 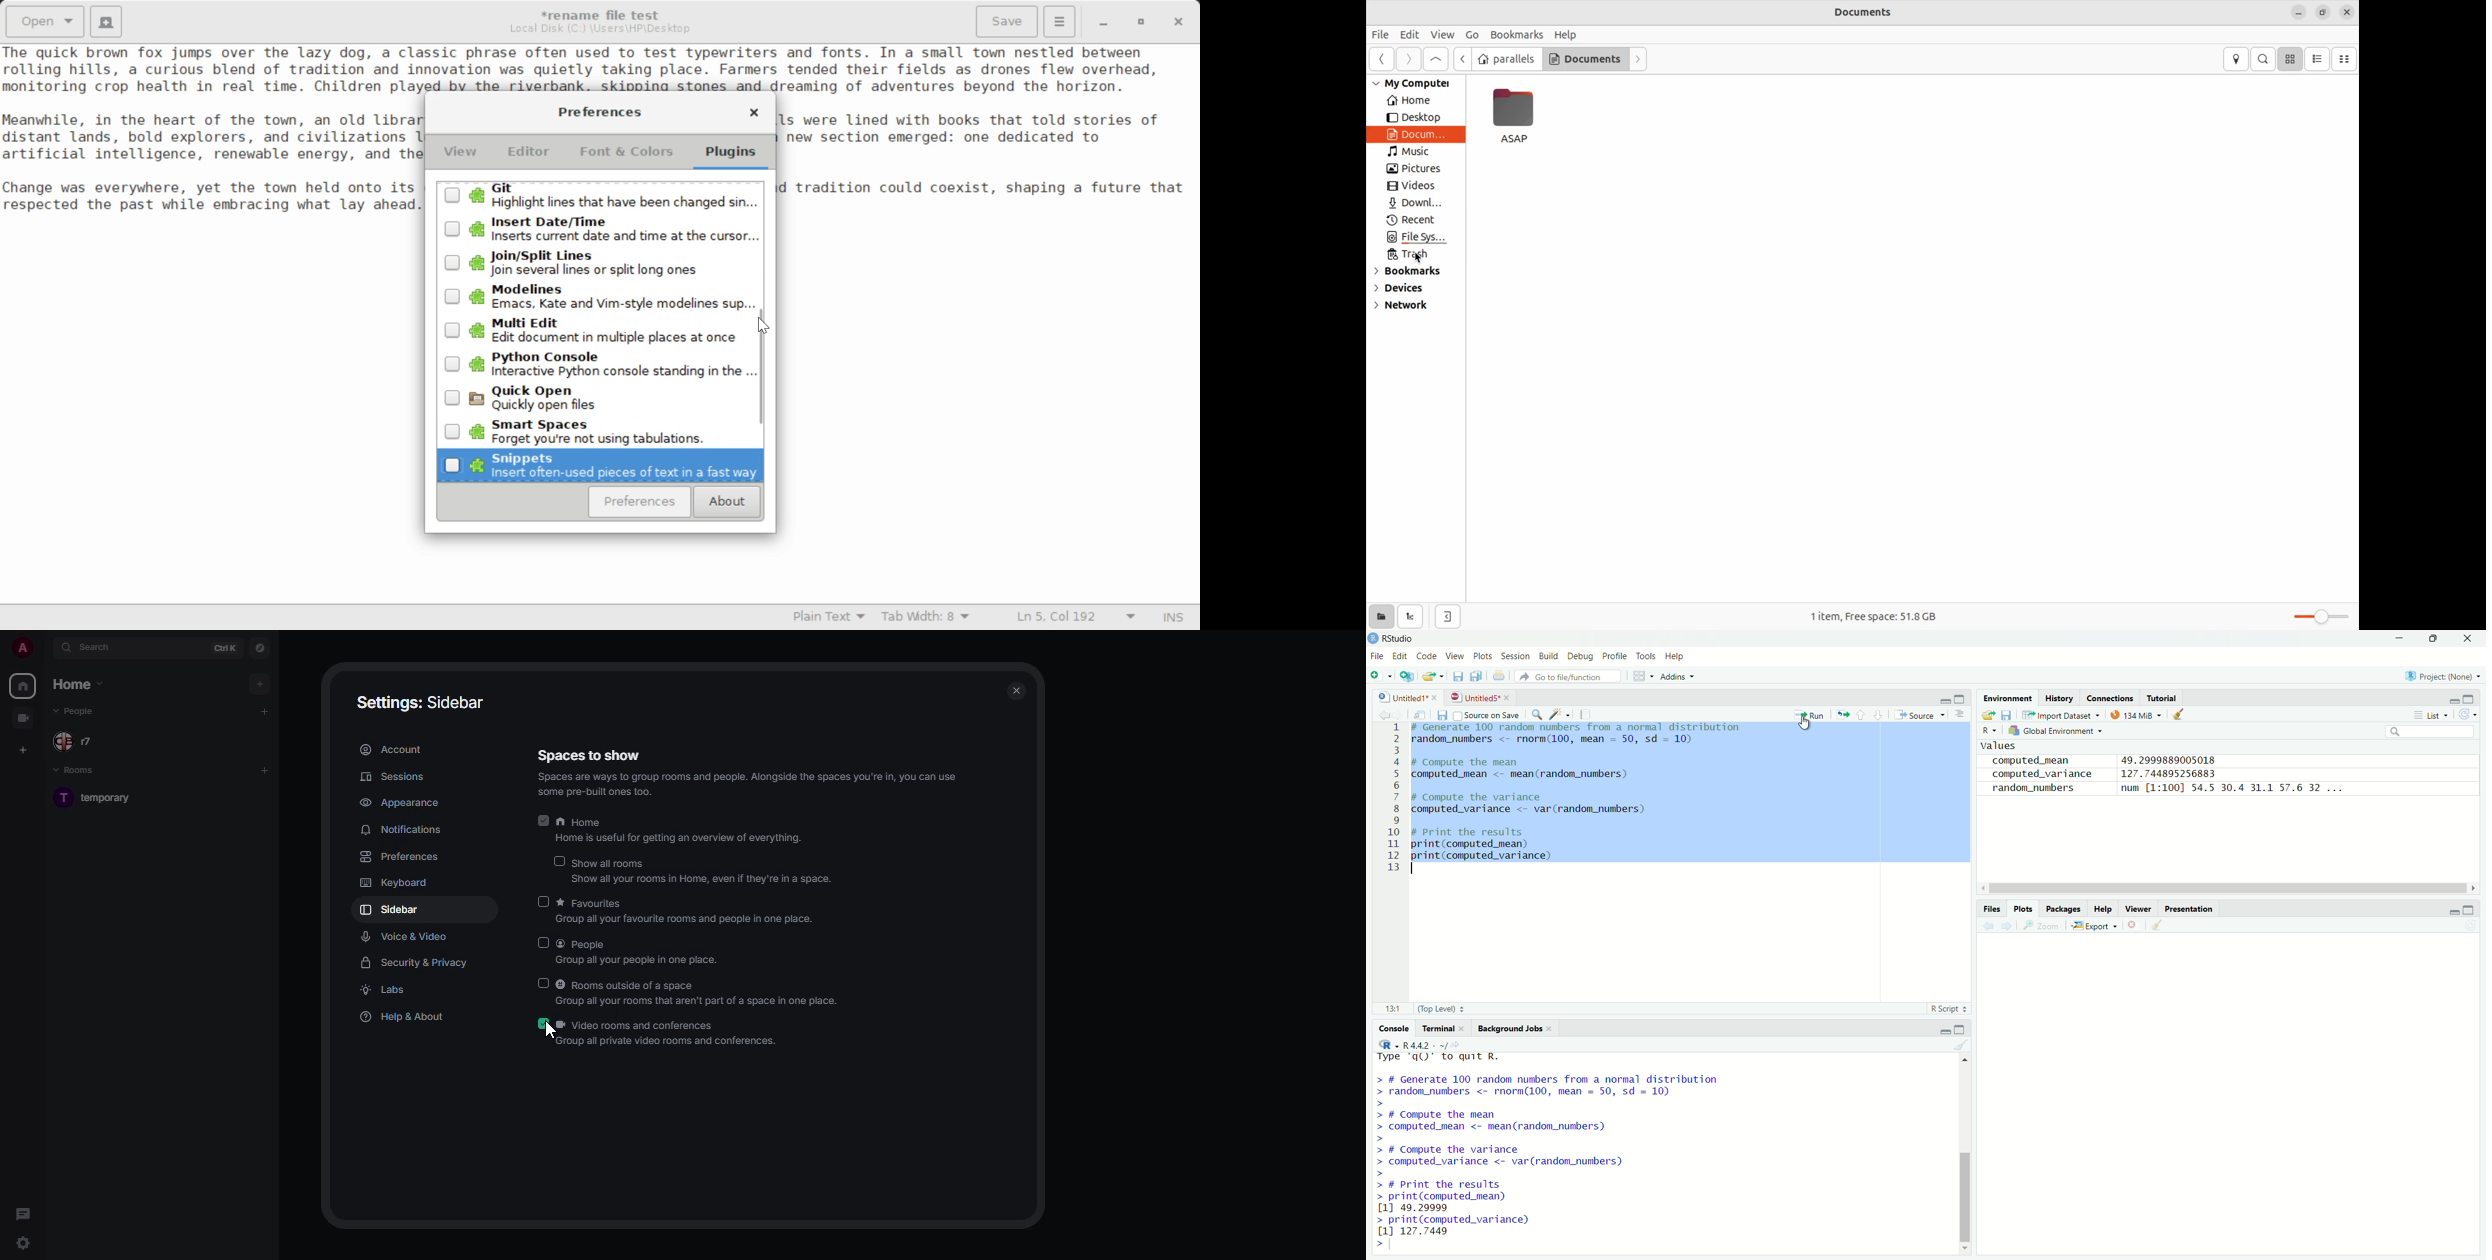 I want to click on print(computed_mean)
print(computed_variance), so click(x=1495, y=850).